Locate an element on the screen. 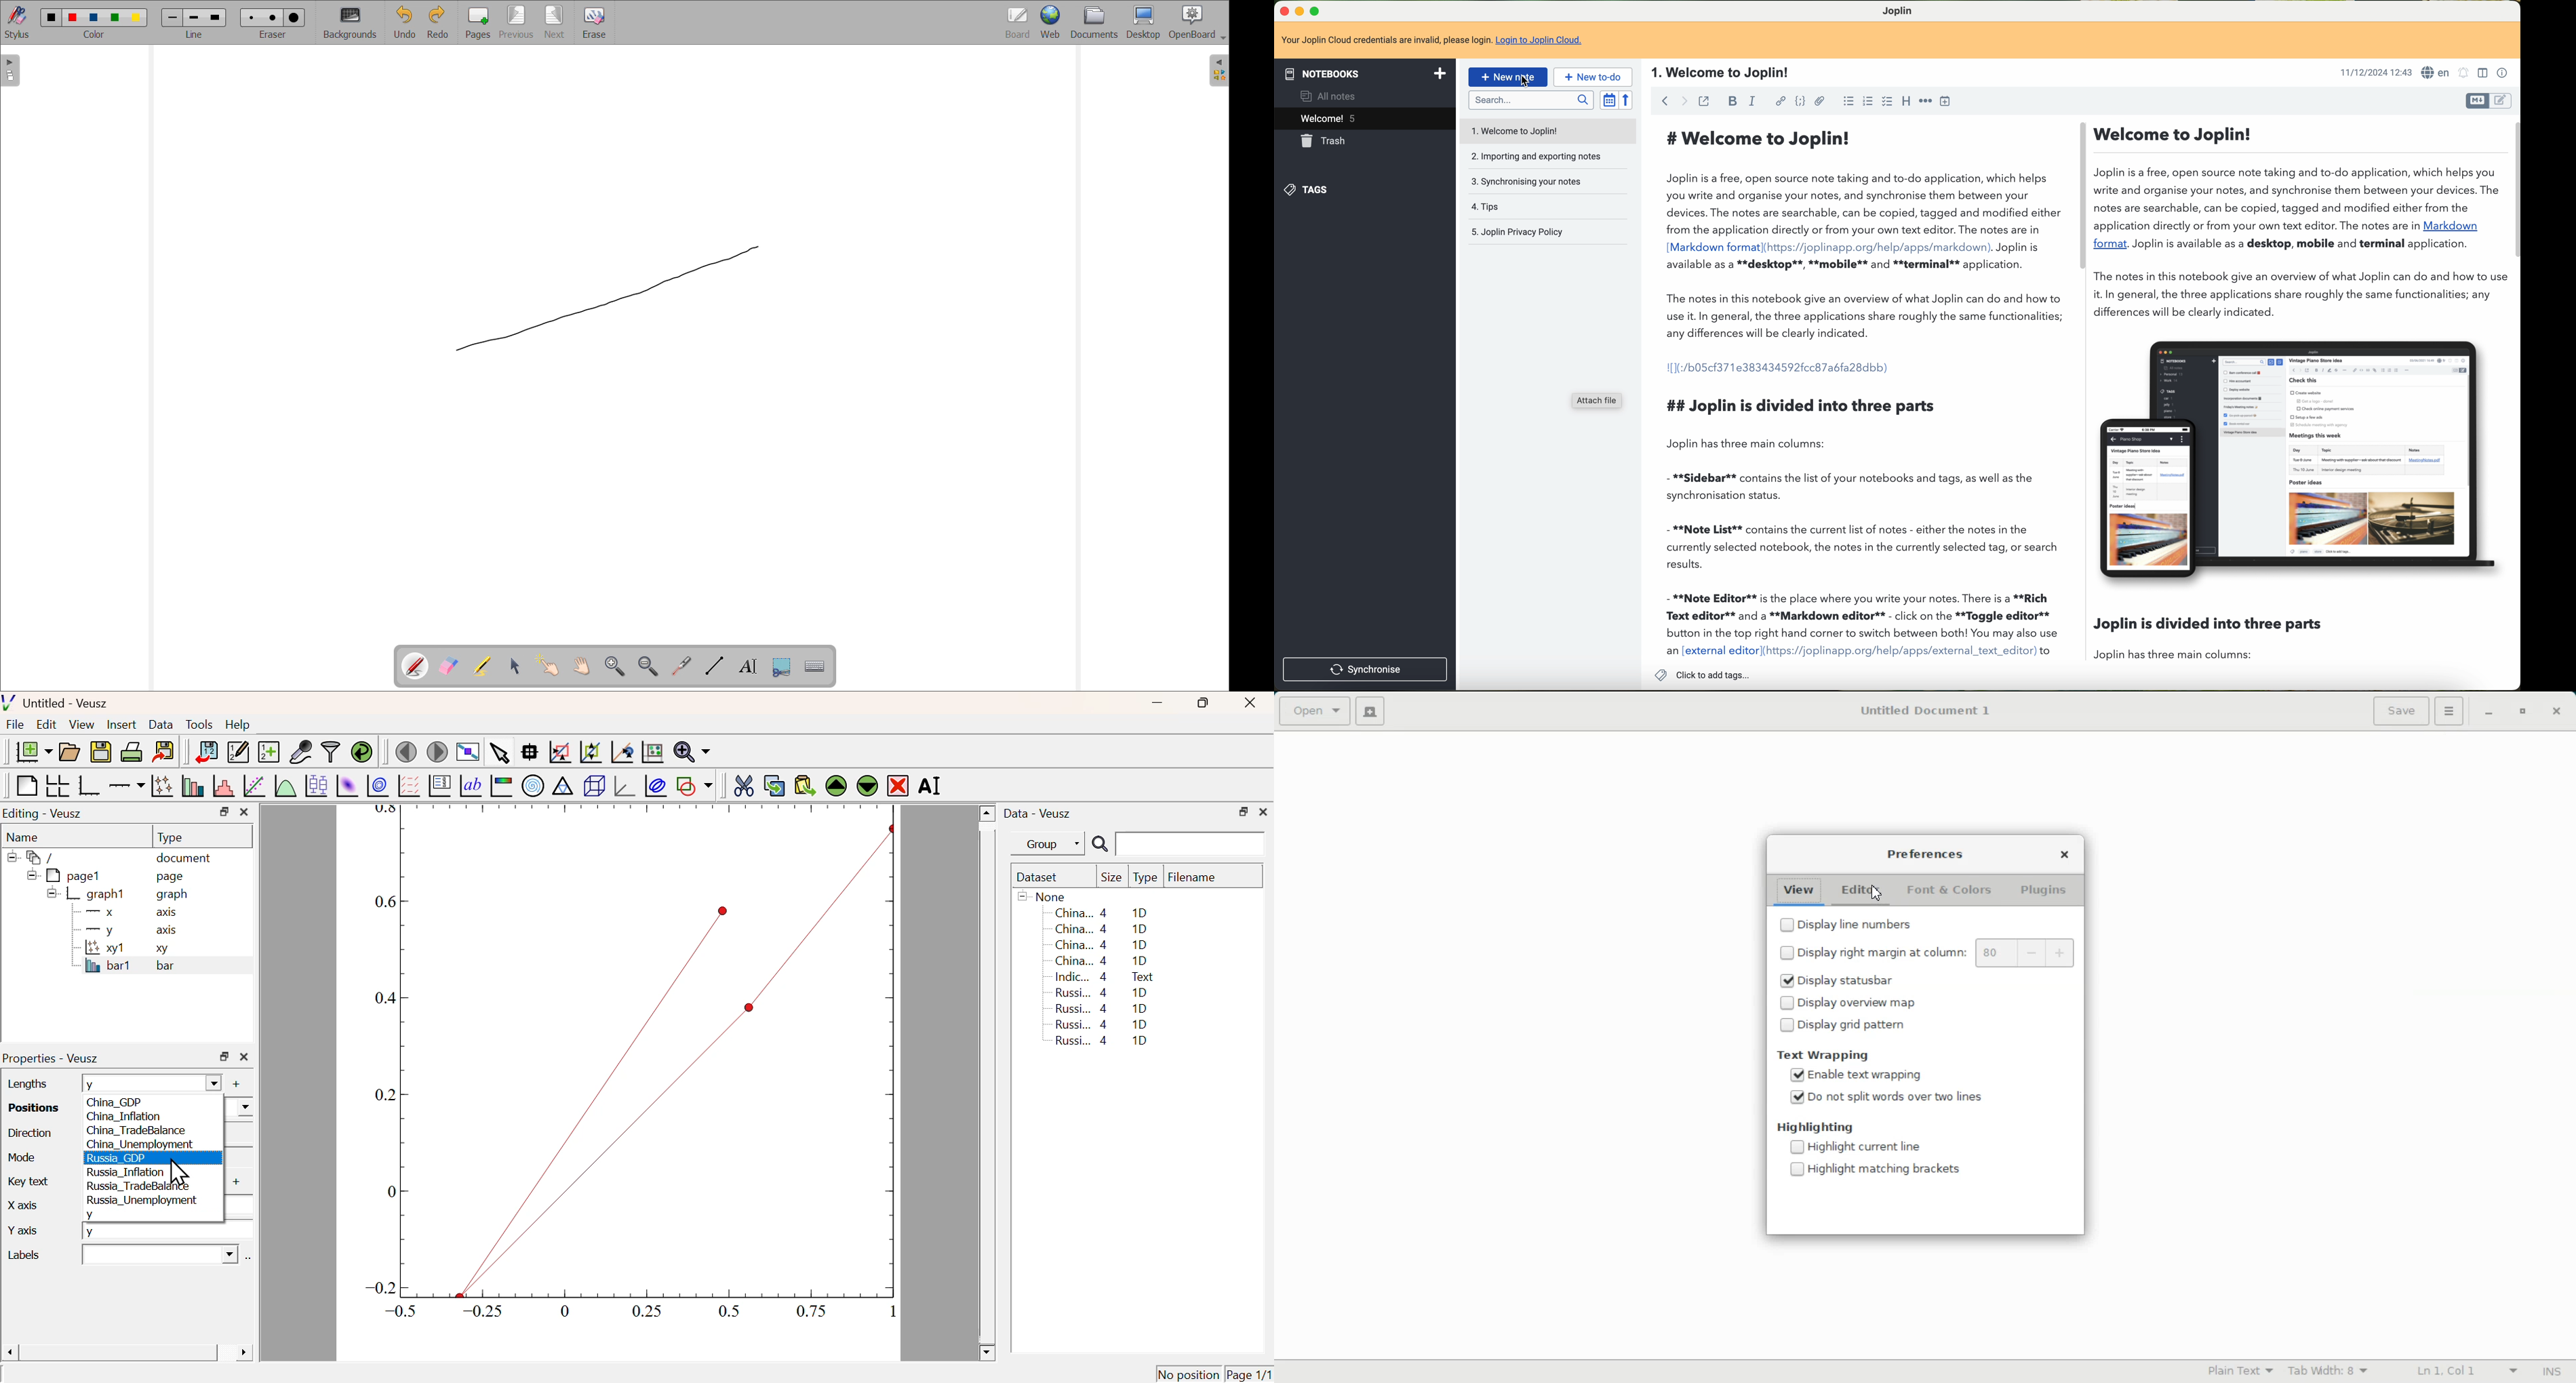  draw text is located at coordinates (749, 667).